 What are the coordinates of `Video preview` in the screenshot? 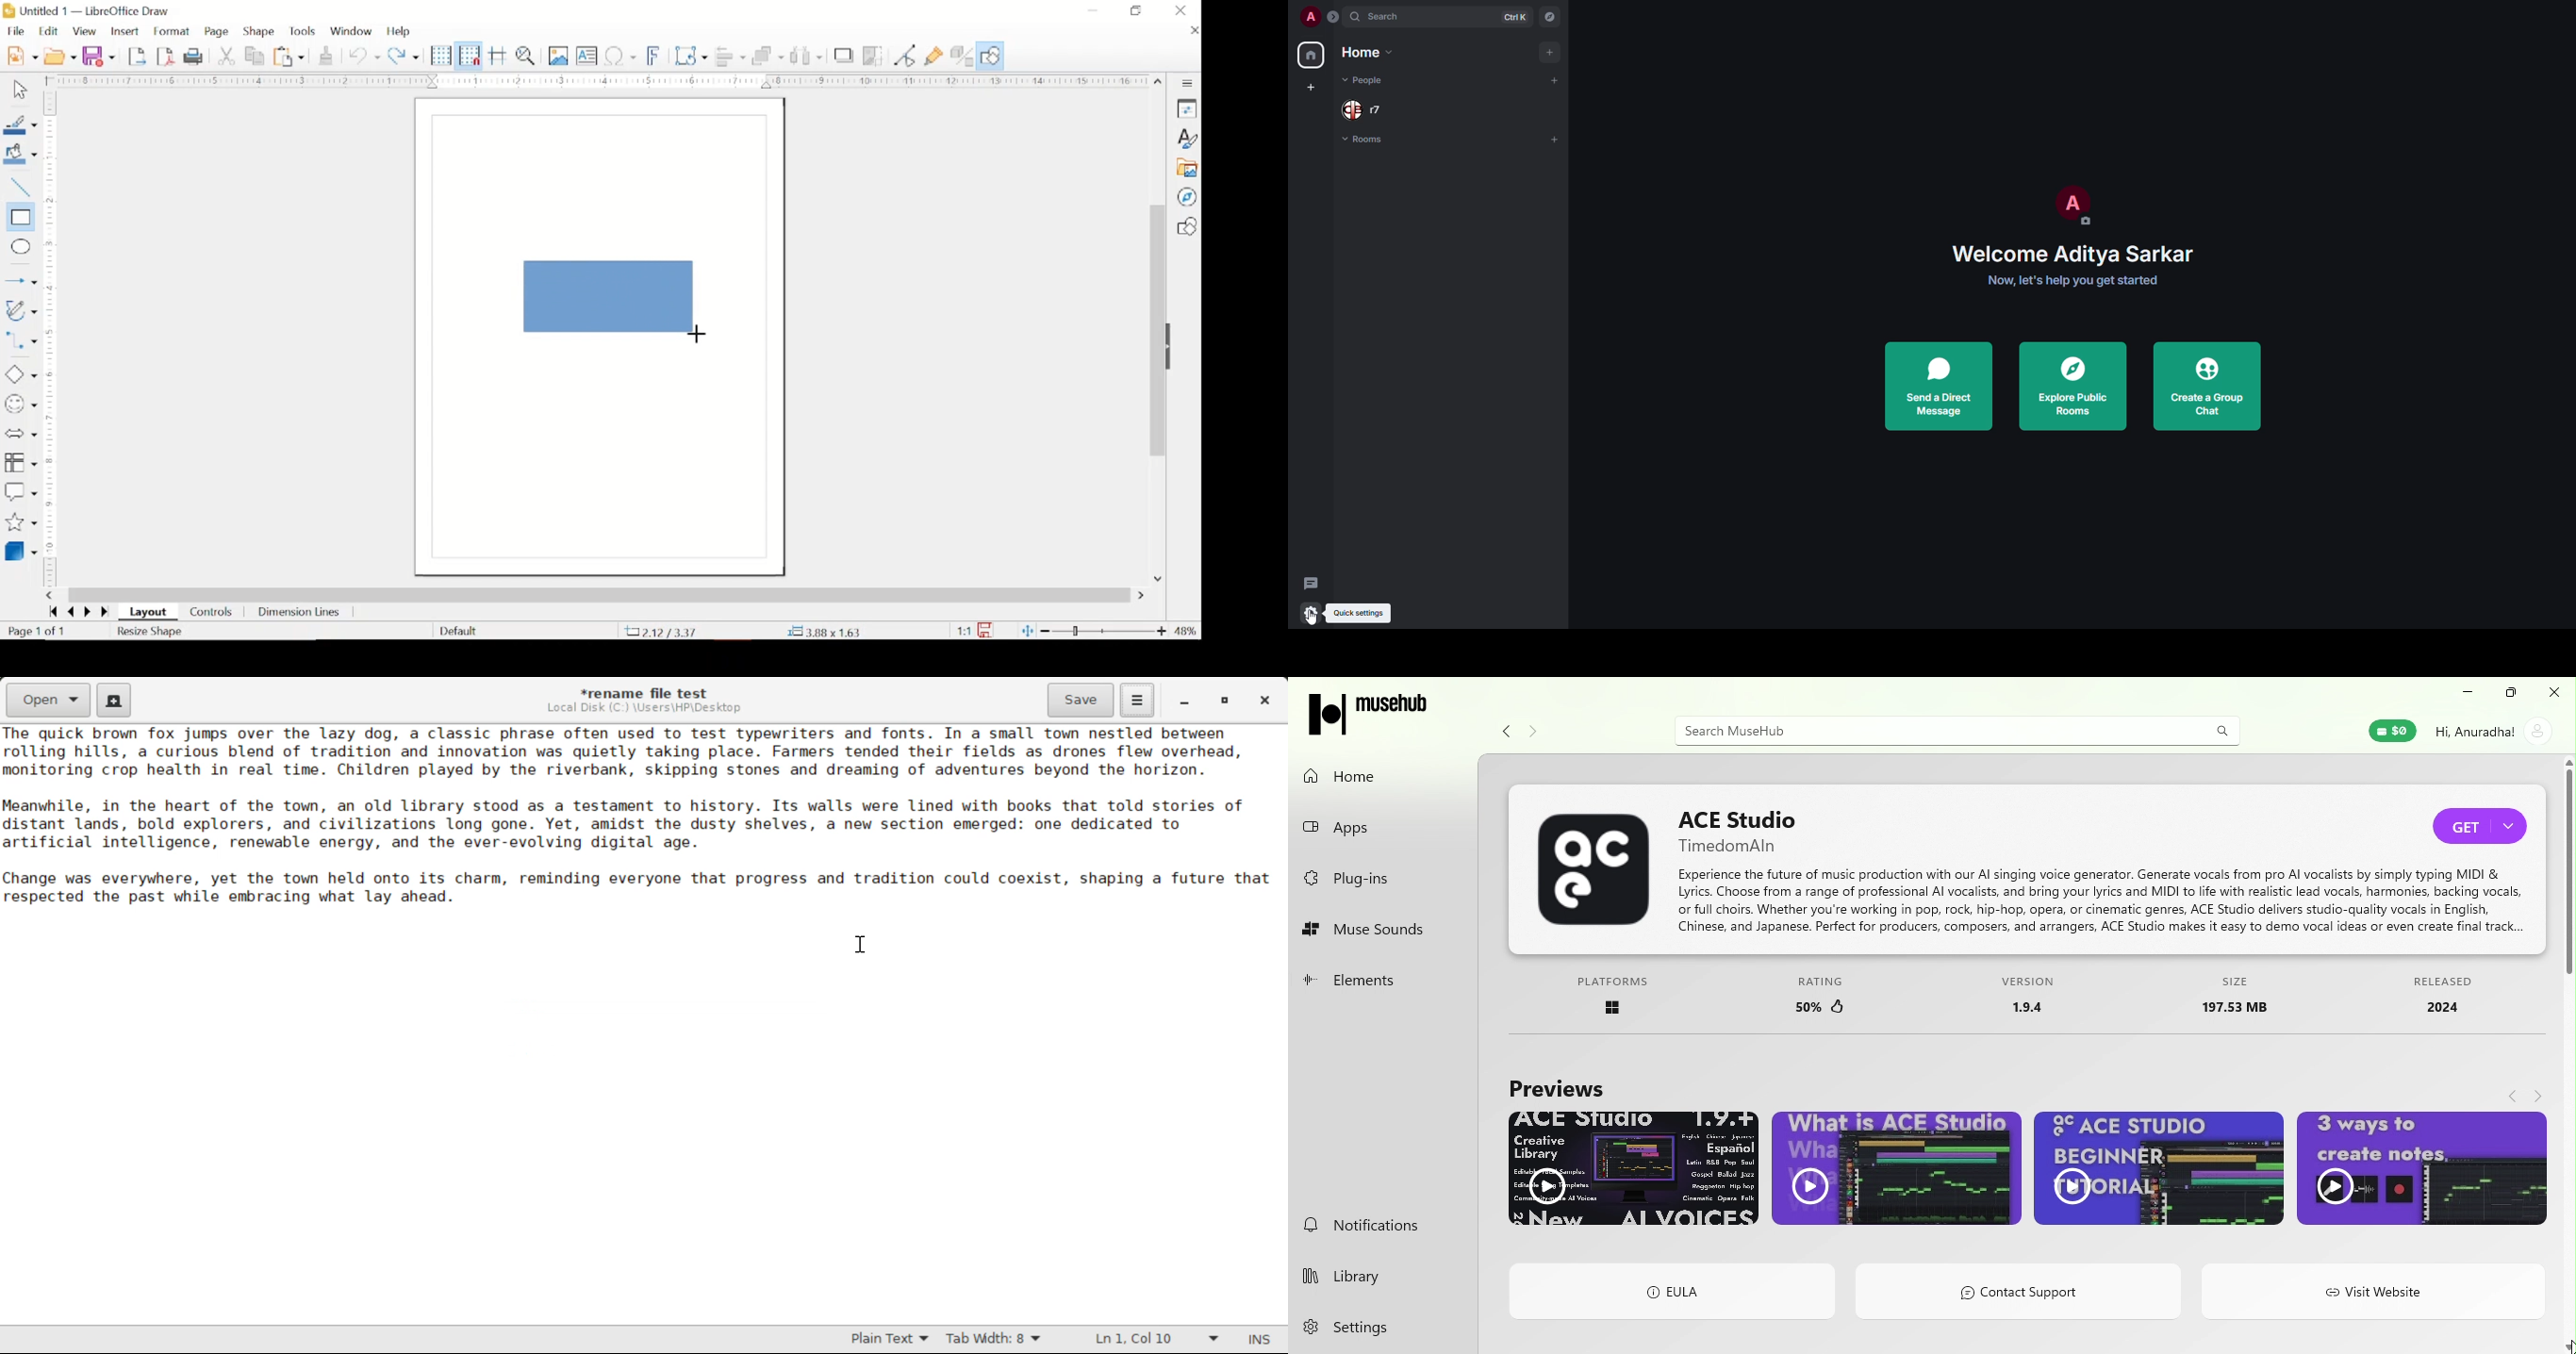 It's located at (2155, 1173).